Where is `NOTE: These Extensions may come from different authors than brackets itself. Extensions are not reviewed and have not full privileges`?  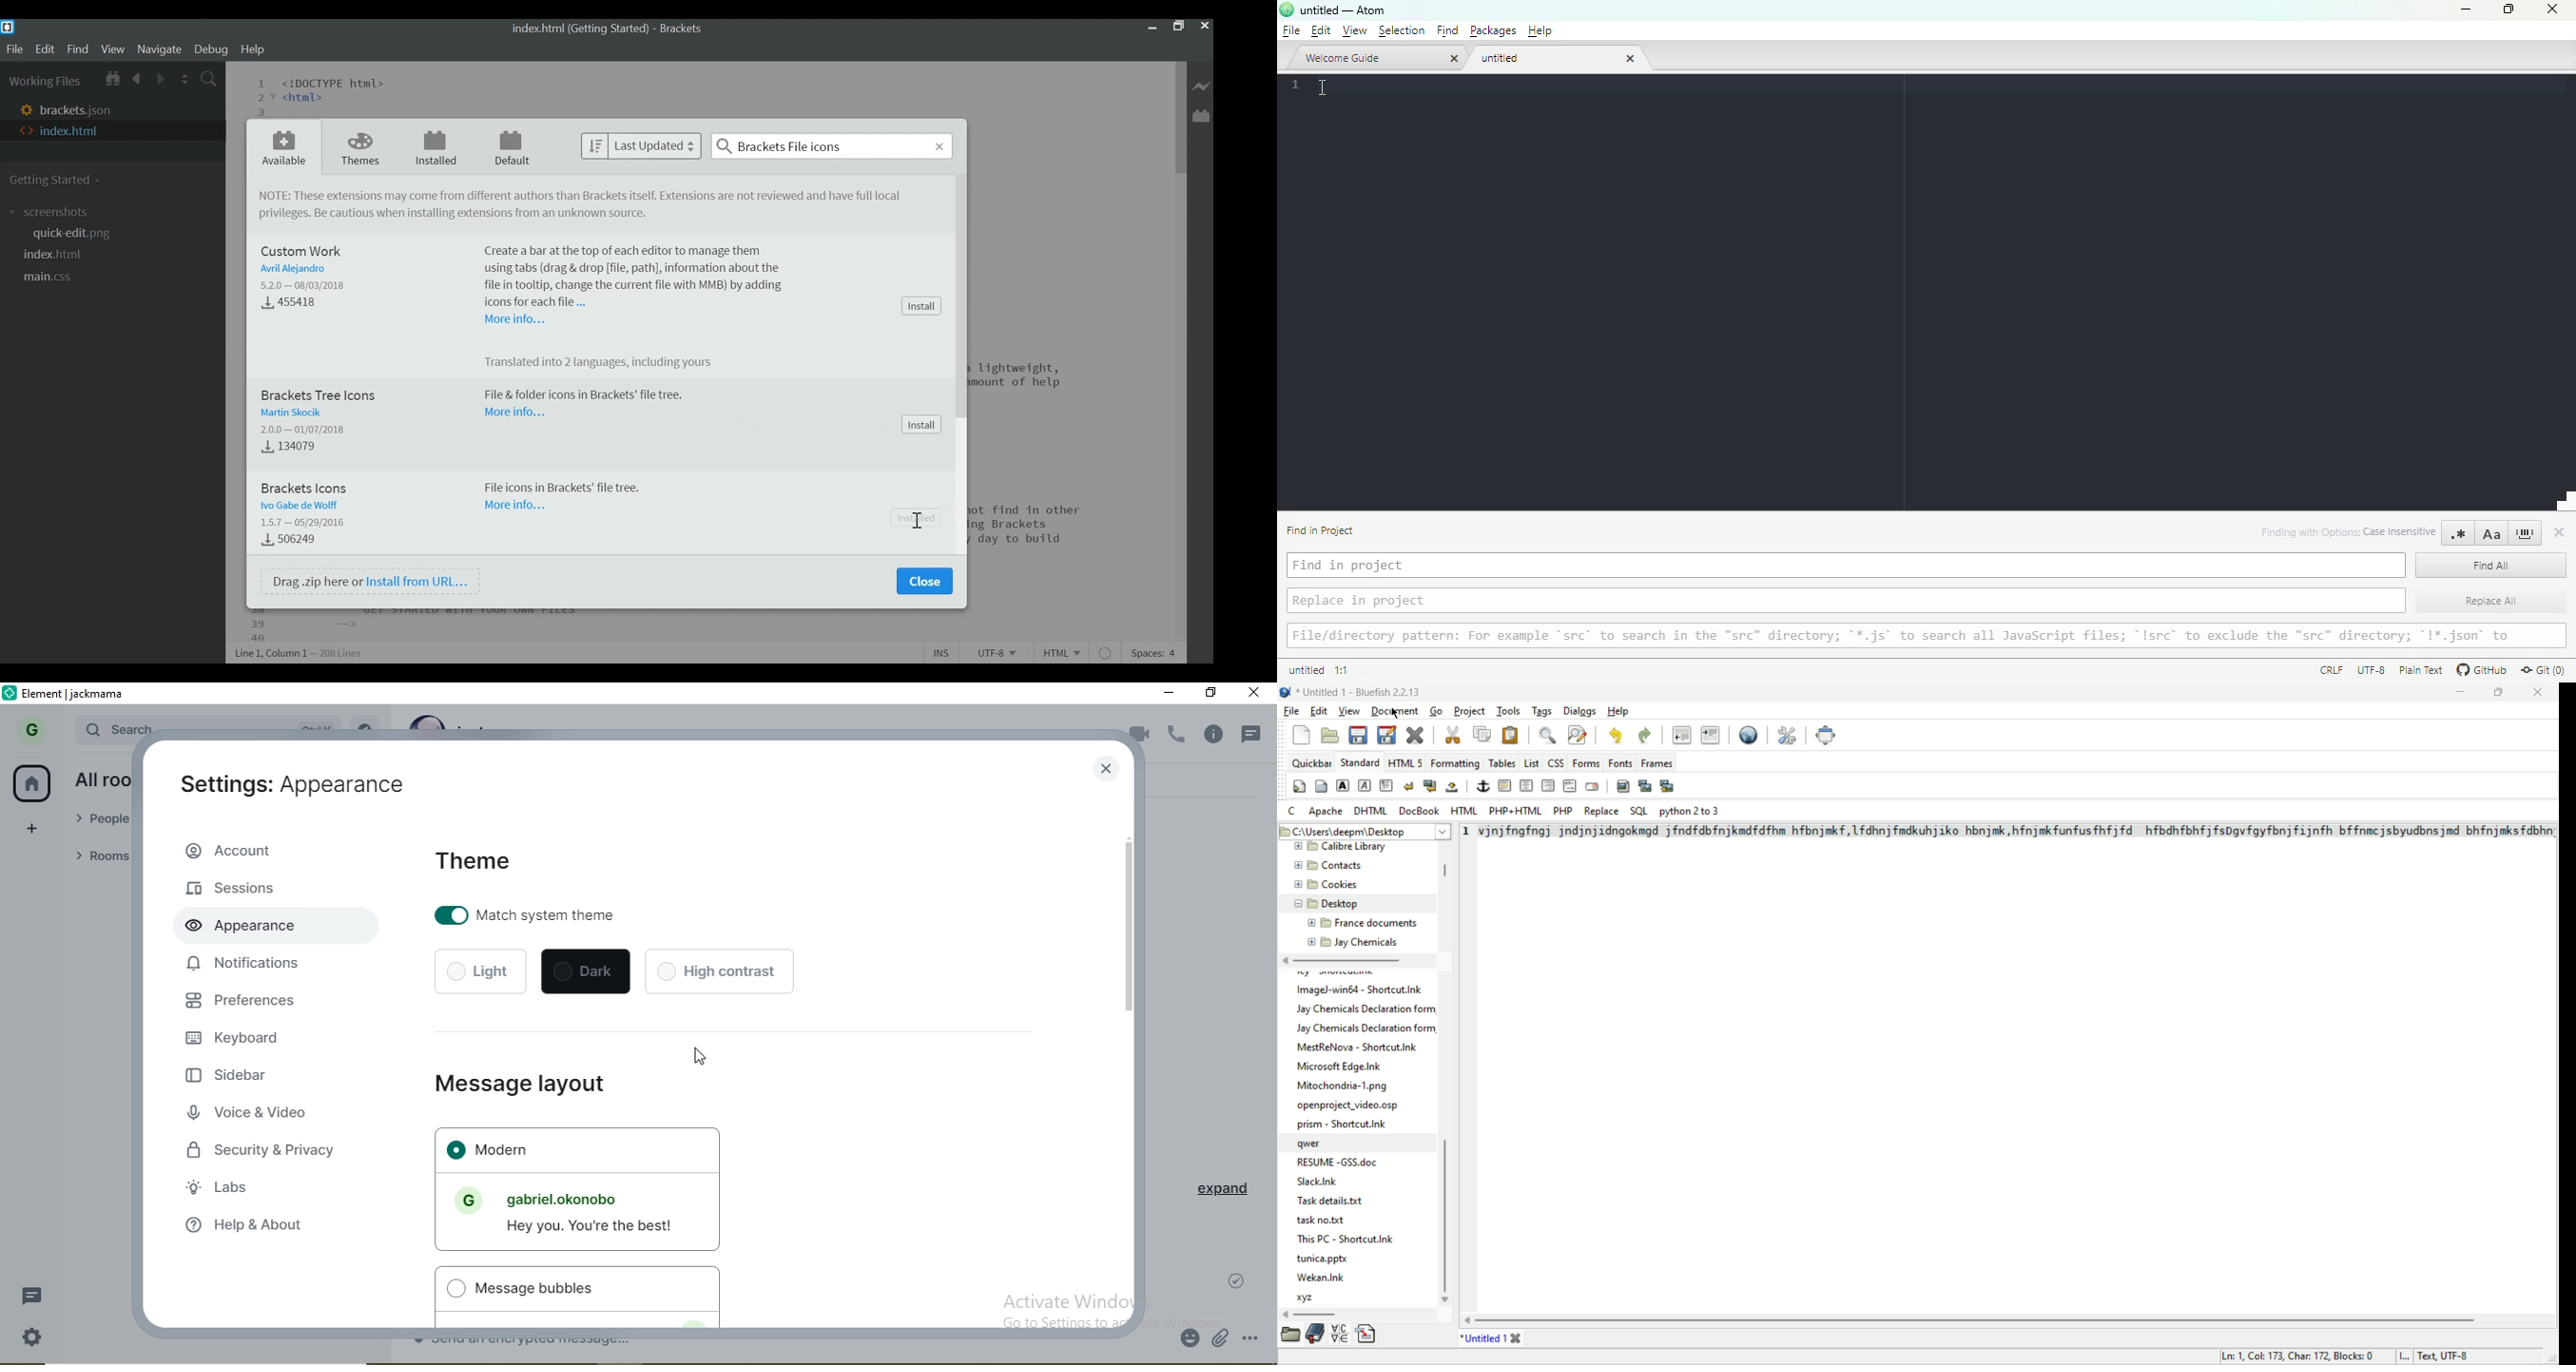 NOTE: These Extensions may come from different authors than brackets itself. Extensions are not reviewed and have not full privileges is located at coordinates (585, 197).